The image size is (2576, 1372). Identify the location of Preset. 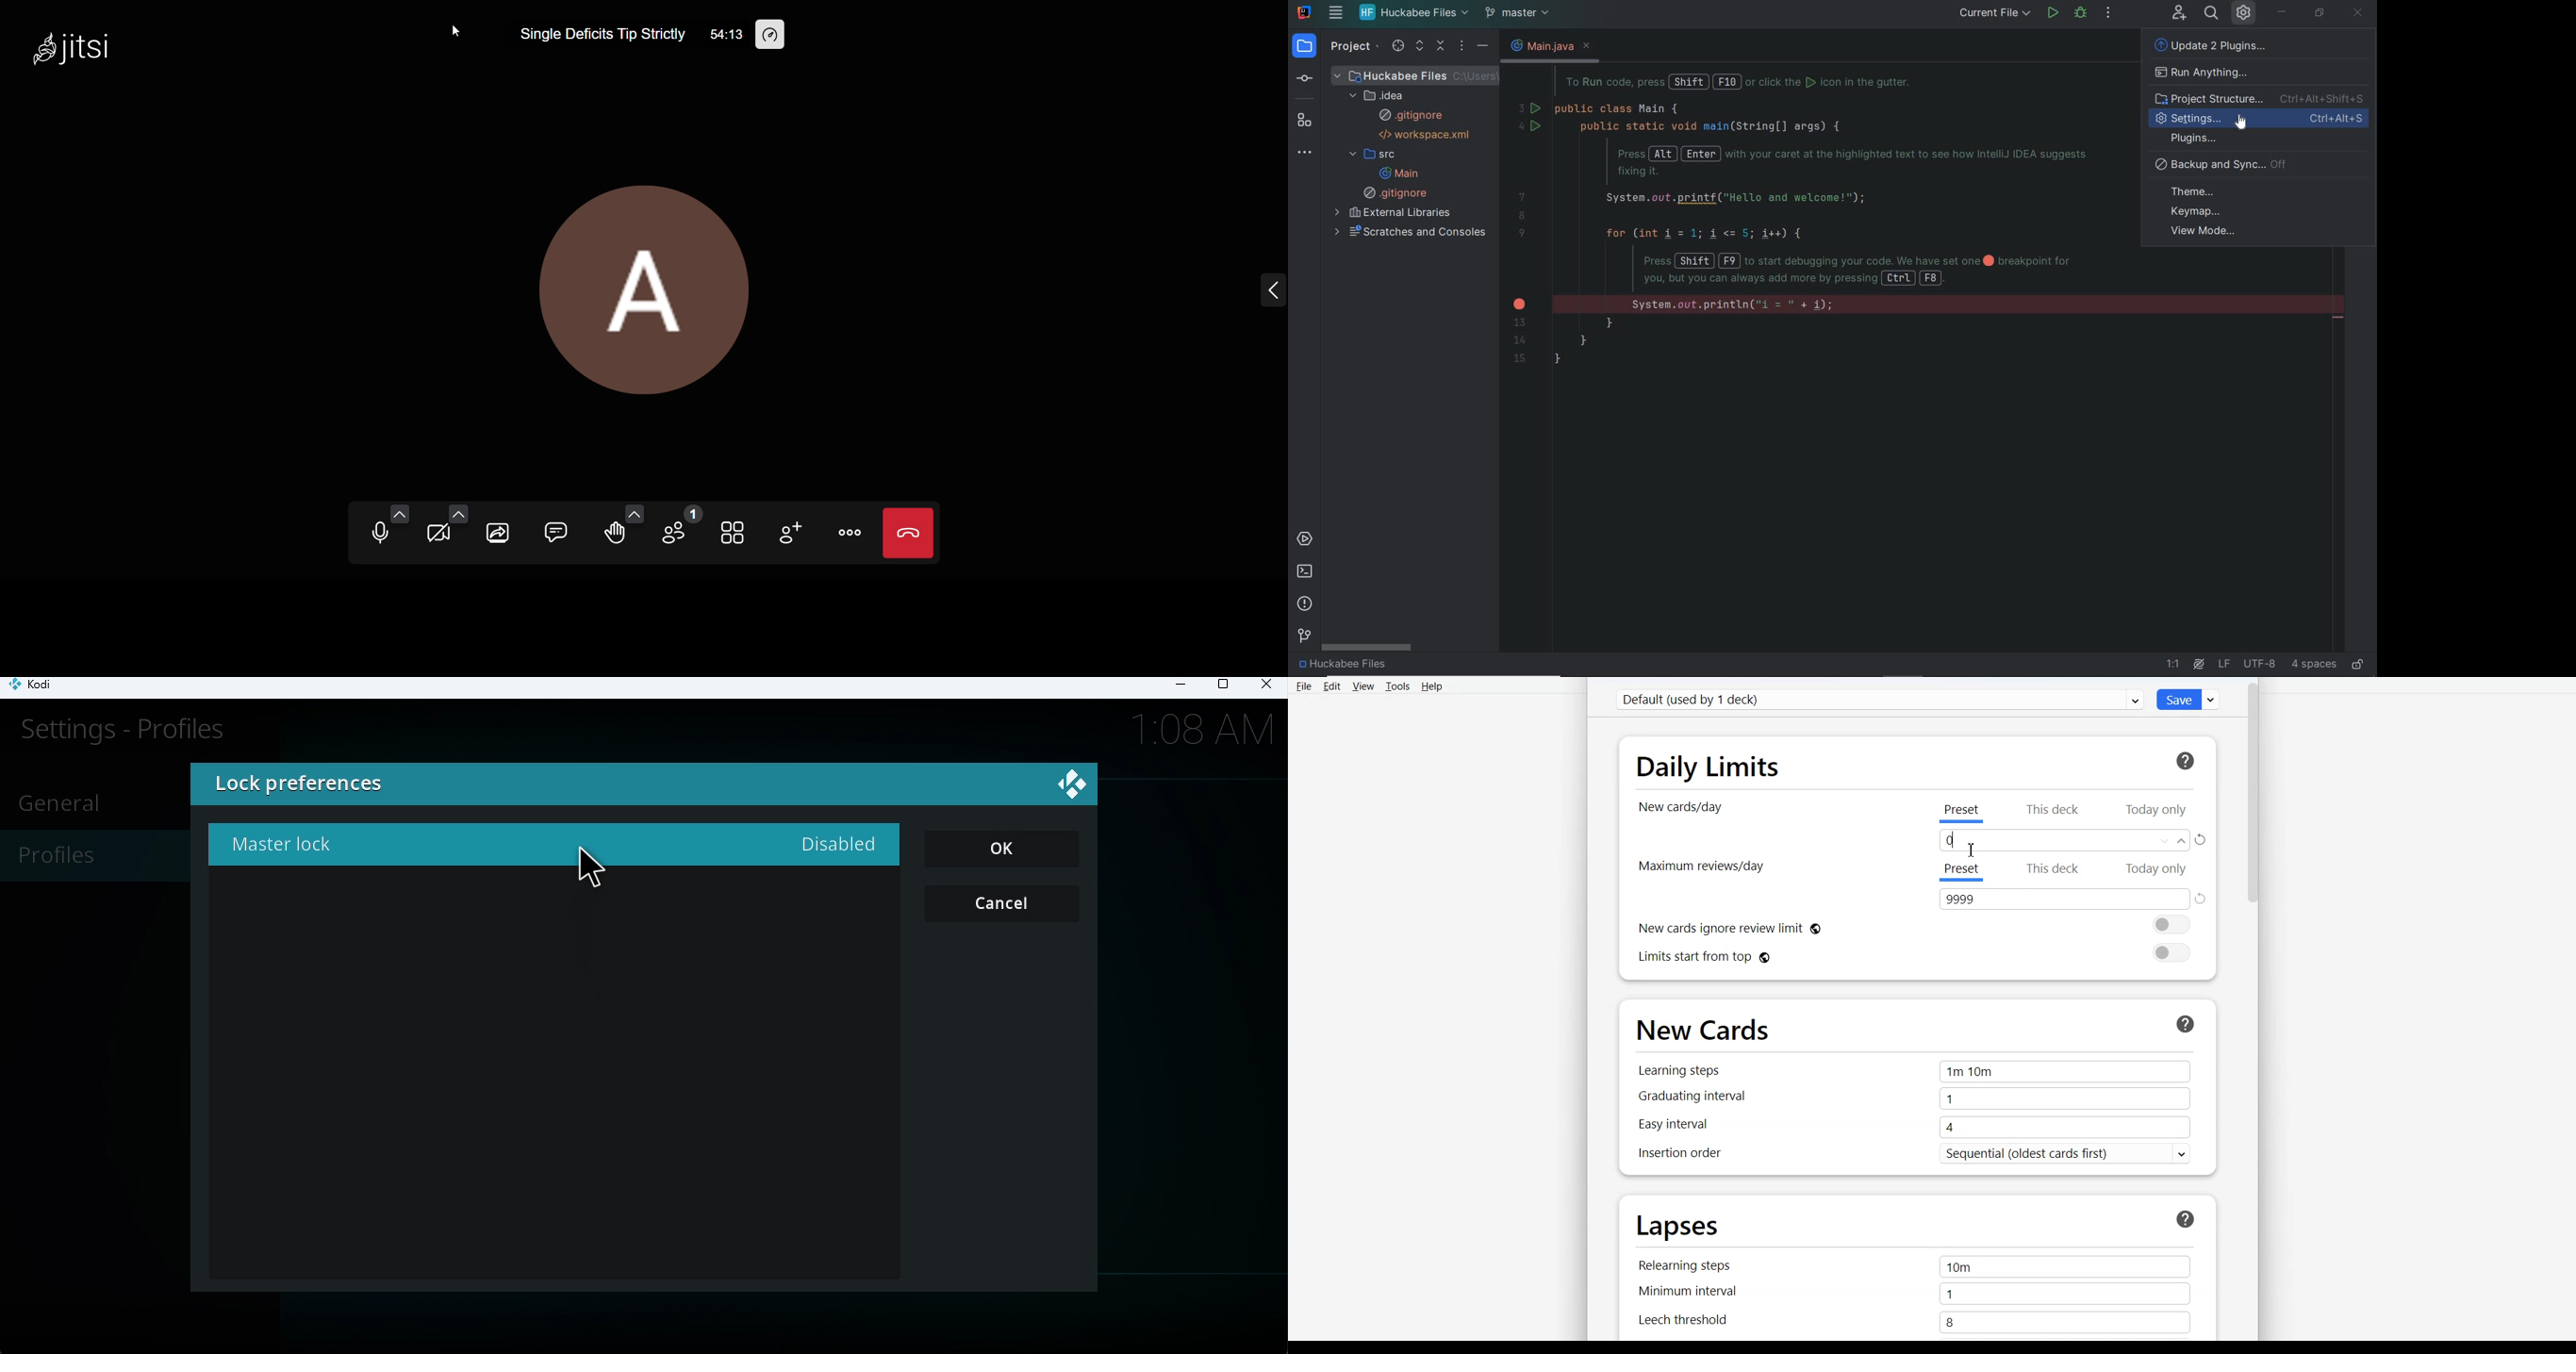
(1960, 872).